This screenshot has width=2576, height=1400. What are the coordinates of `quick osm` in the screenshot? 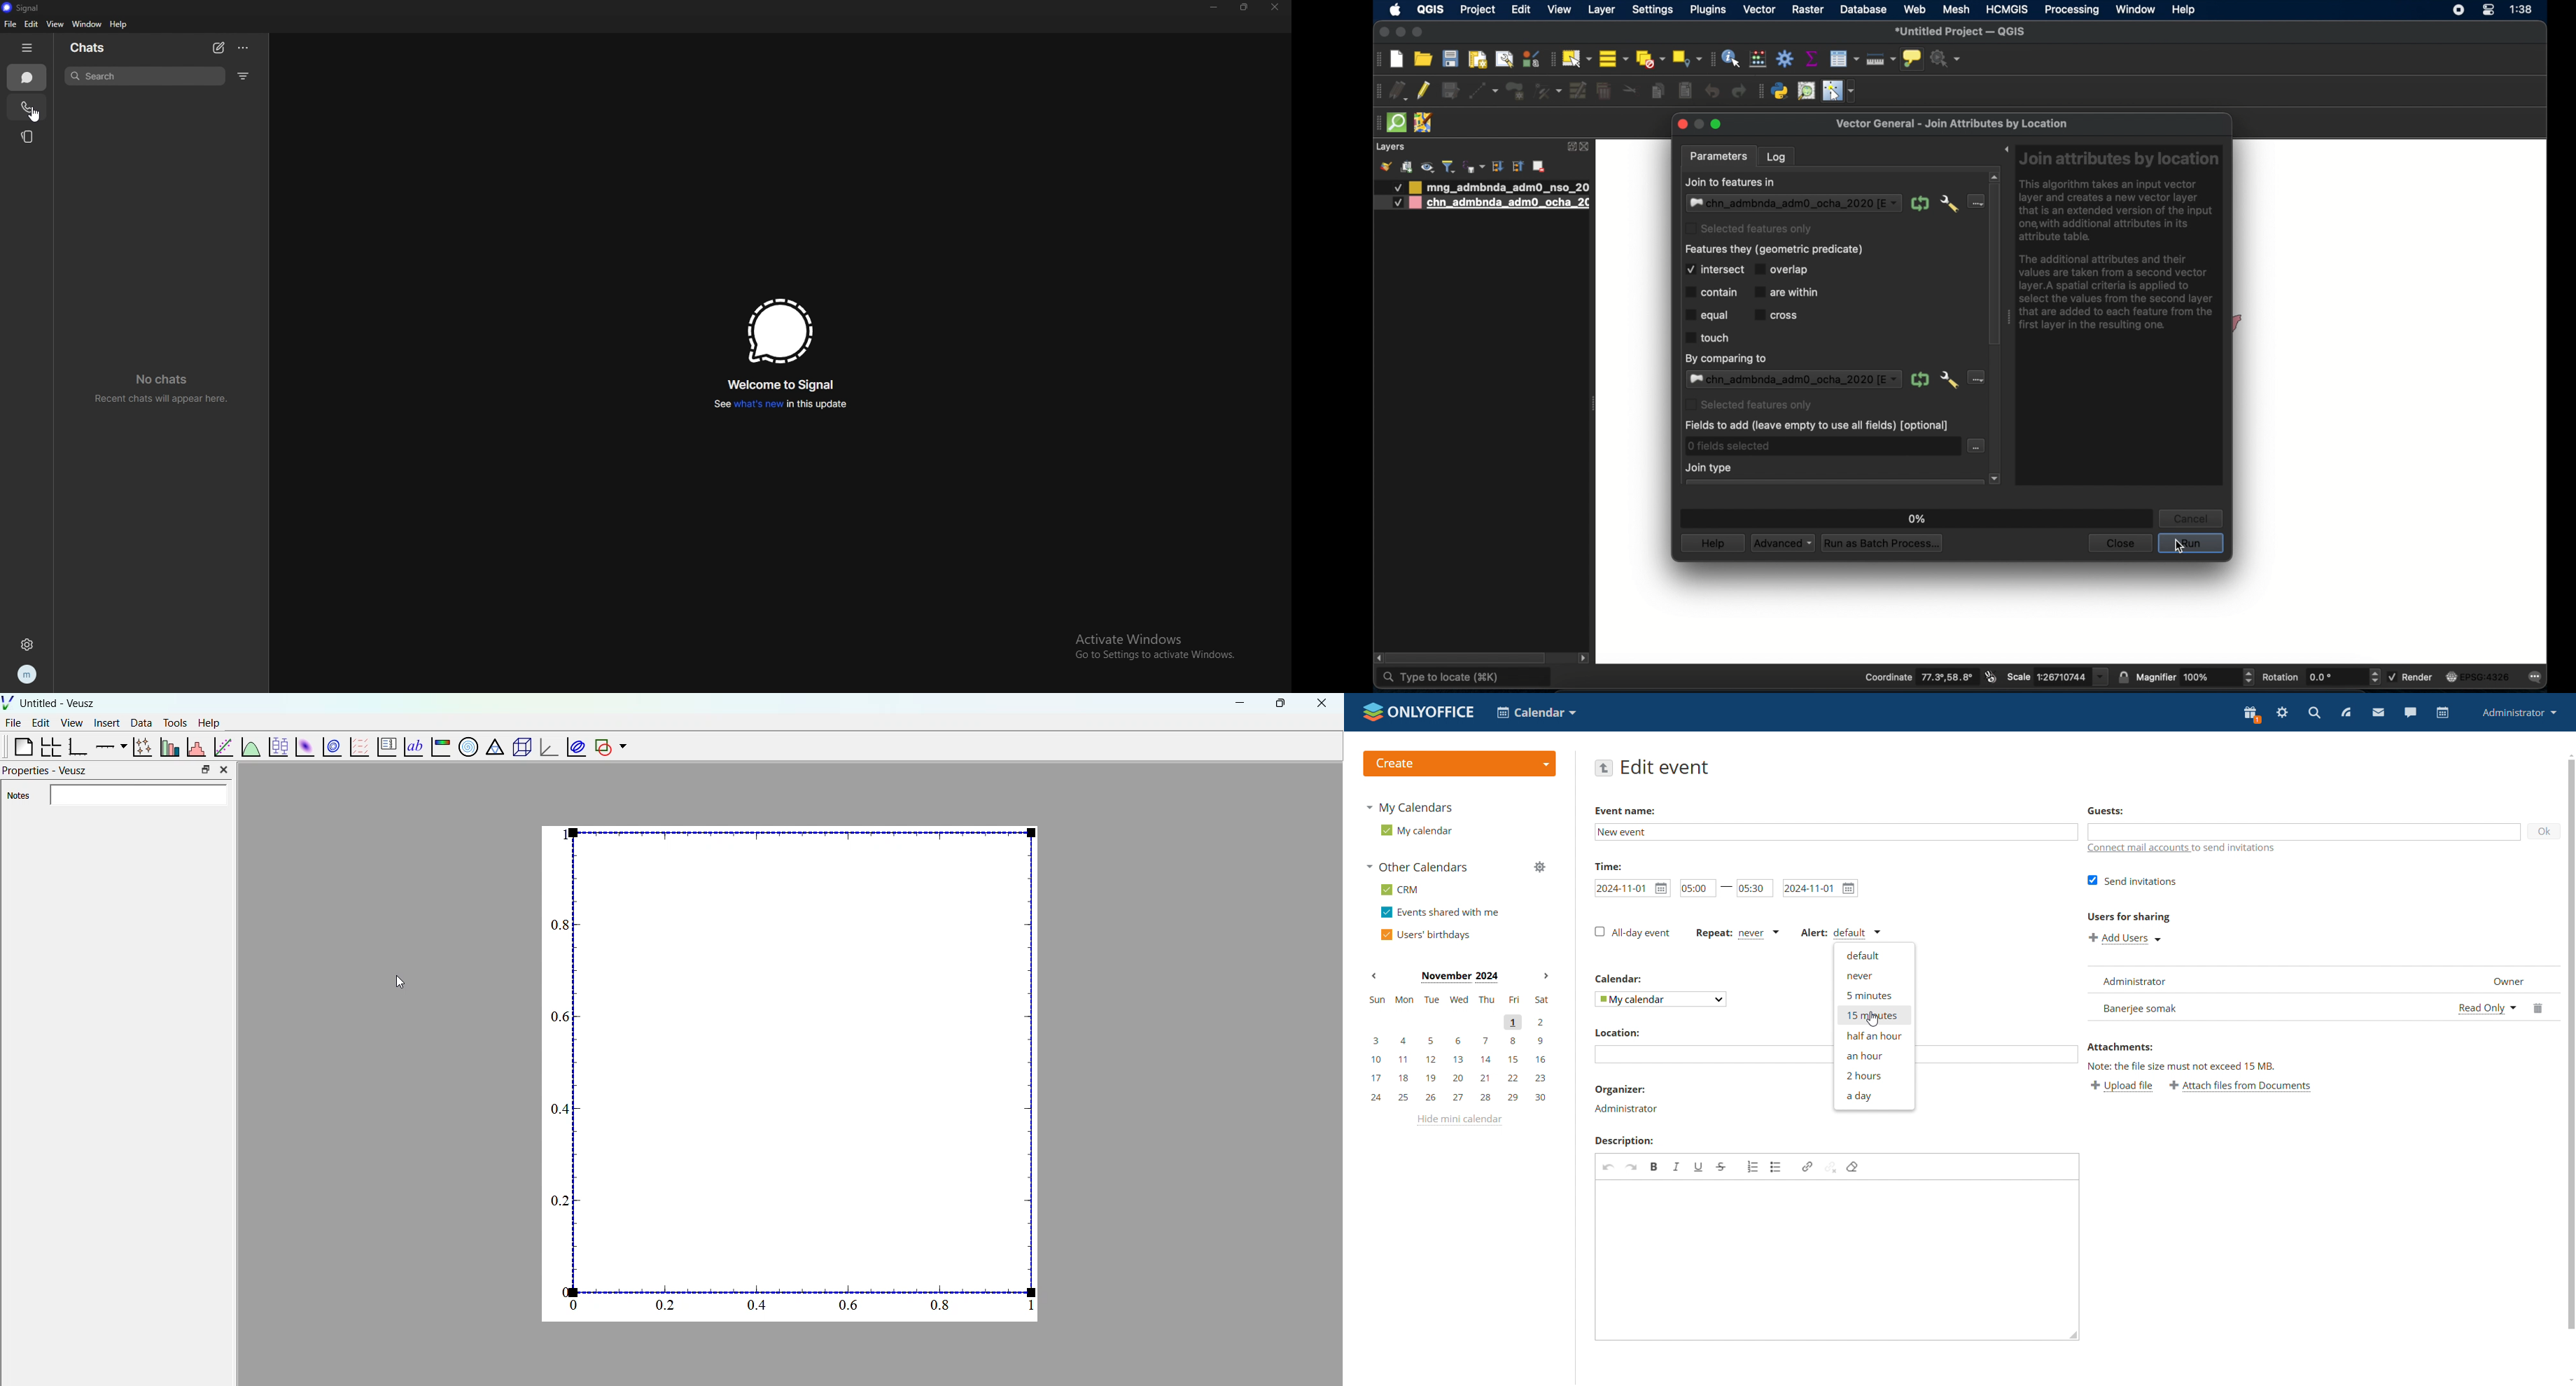 It's located at (1397, 123).